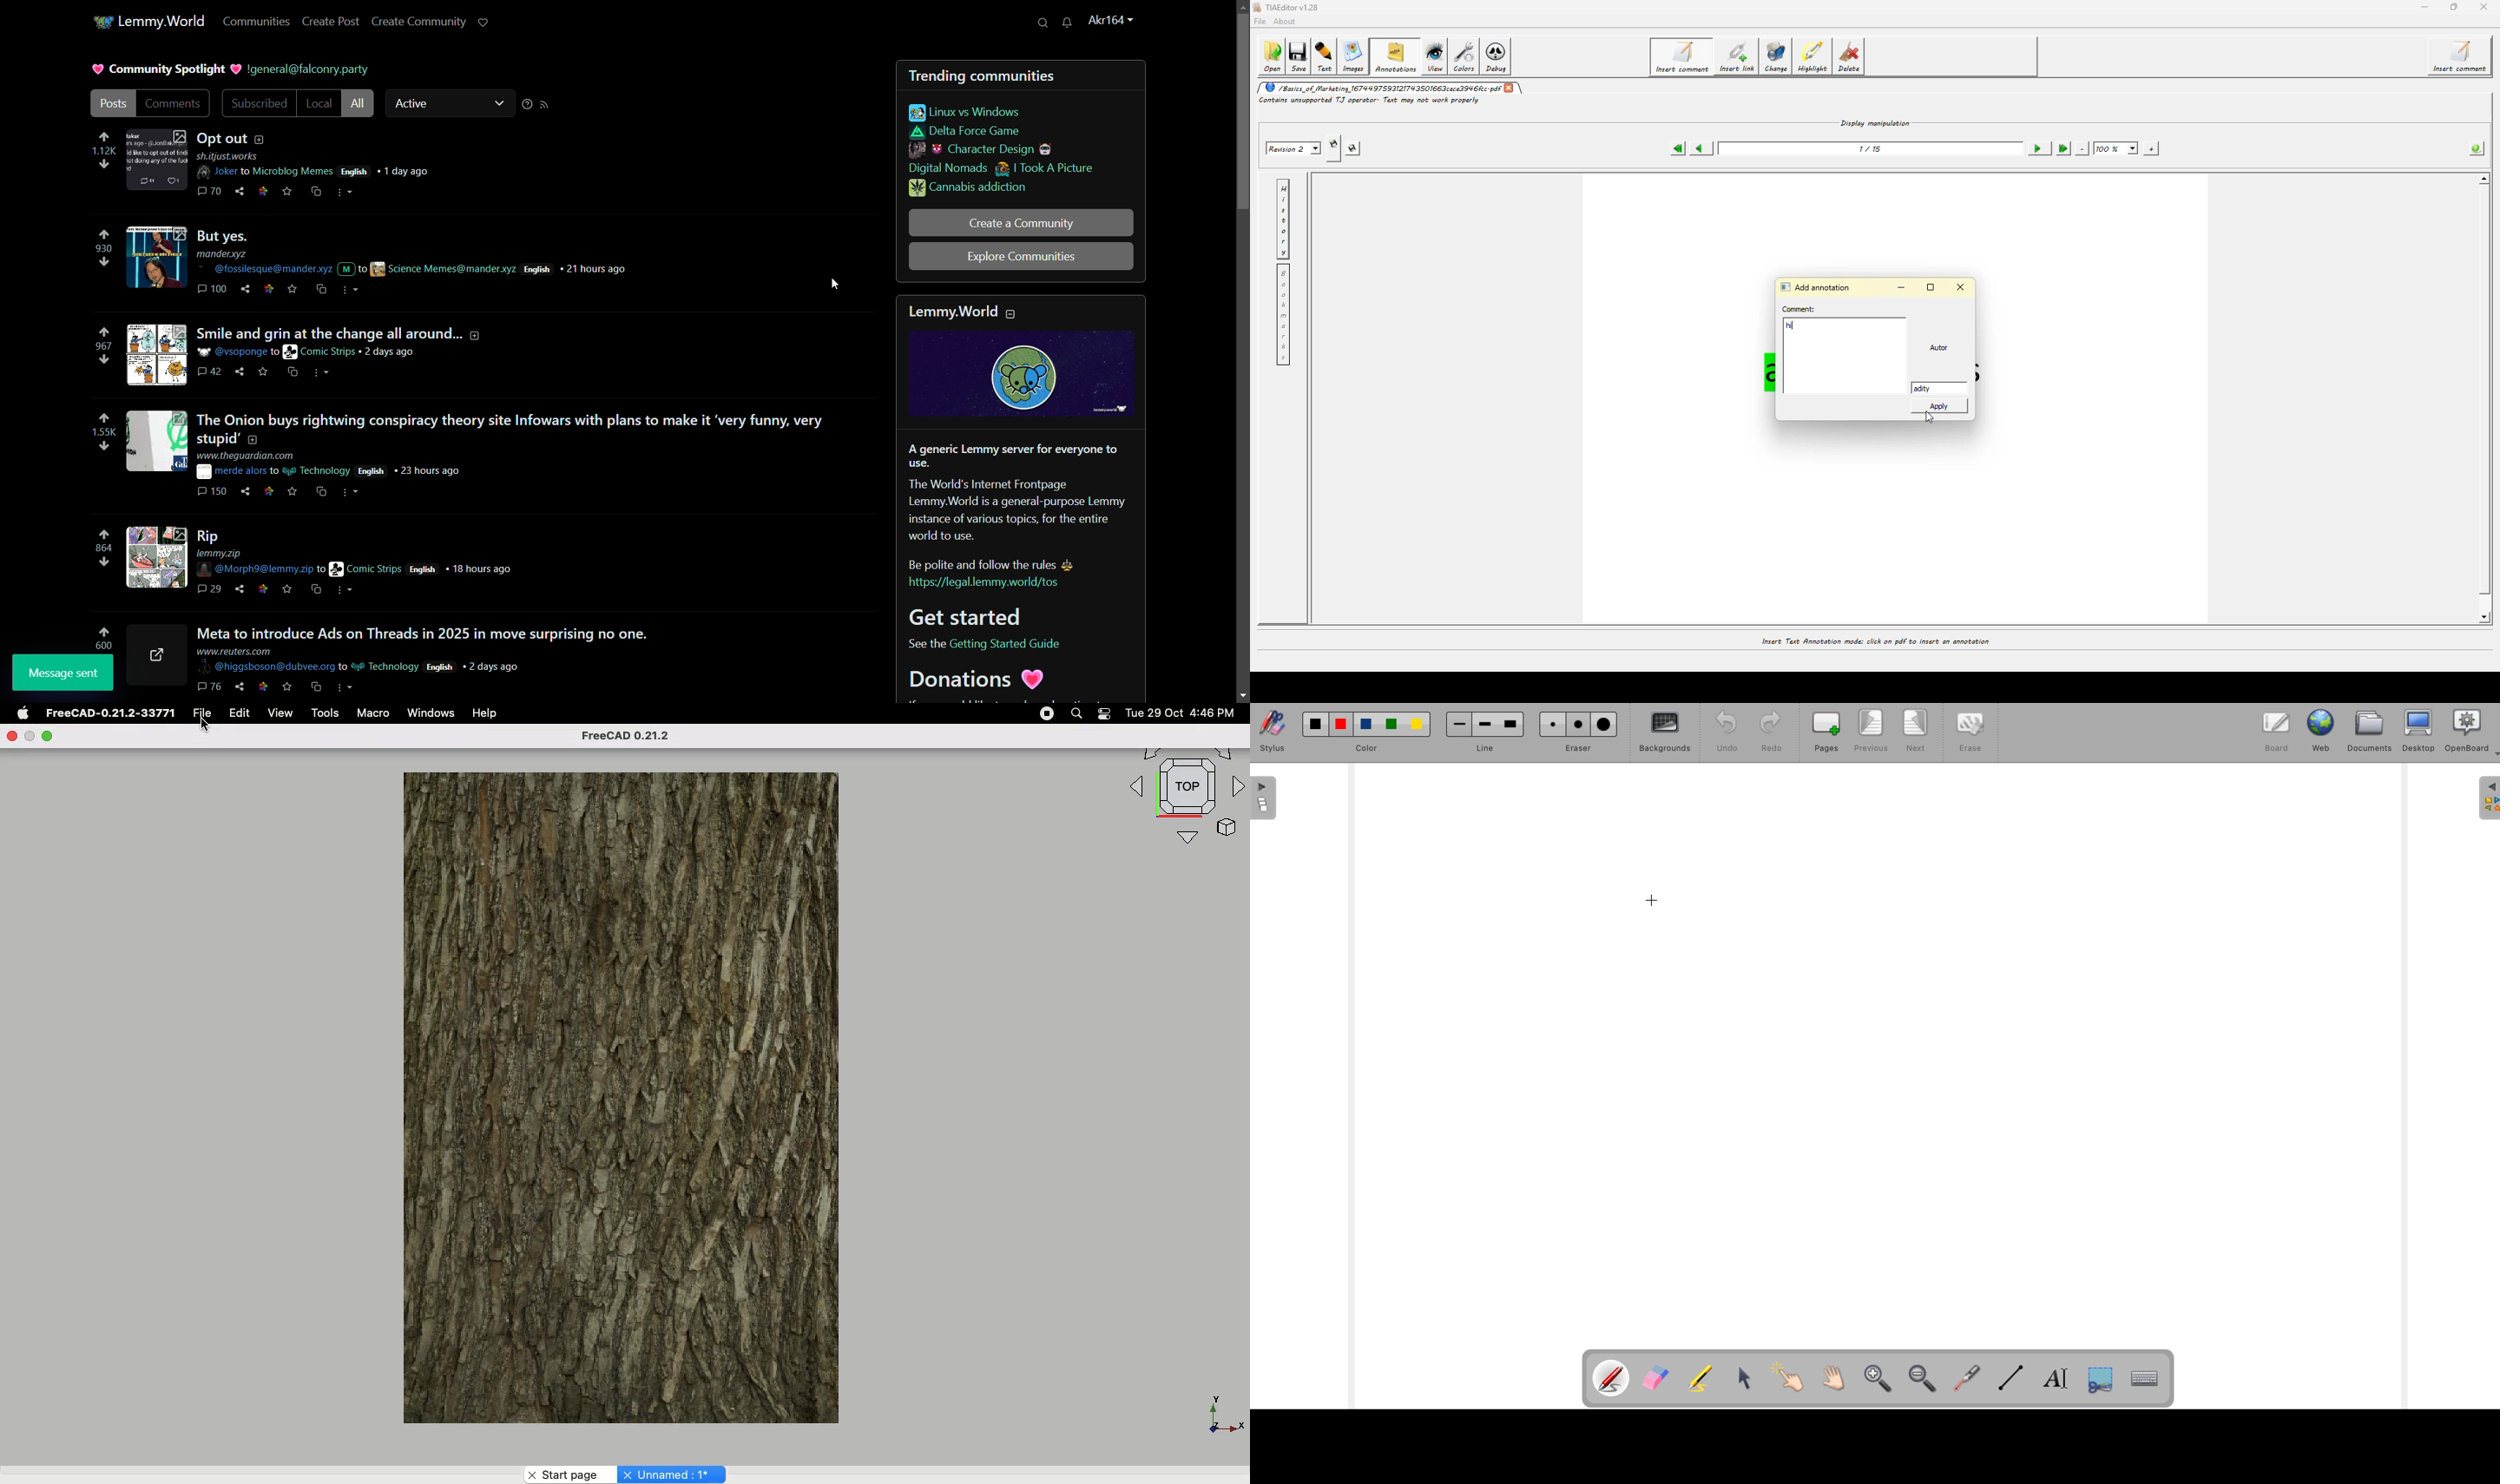 This screenshot has height=1484, width=2520. Describe the element at coordinates (109, 713) in the screenshot. I see `FreeCAD-0.21.2-33771` at that location.